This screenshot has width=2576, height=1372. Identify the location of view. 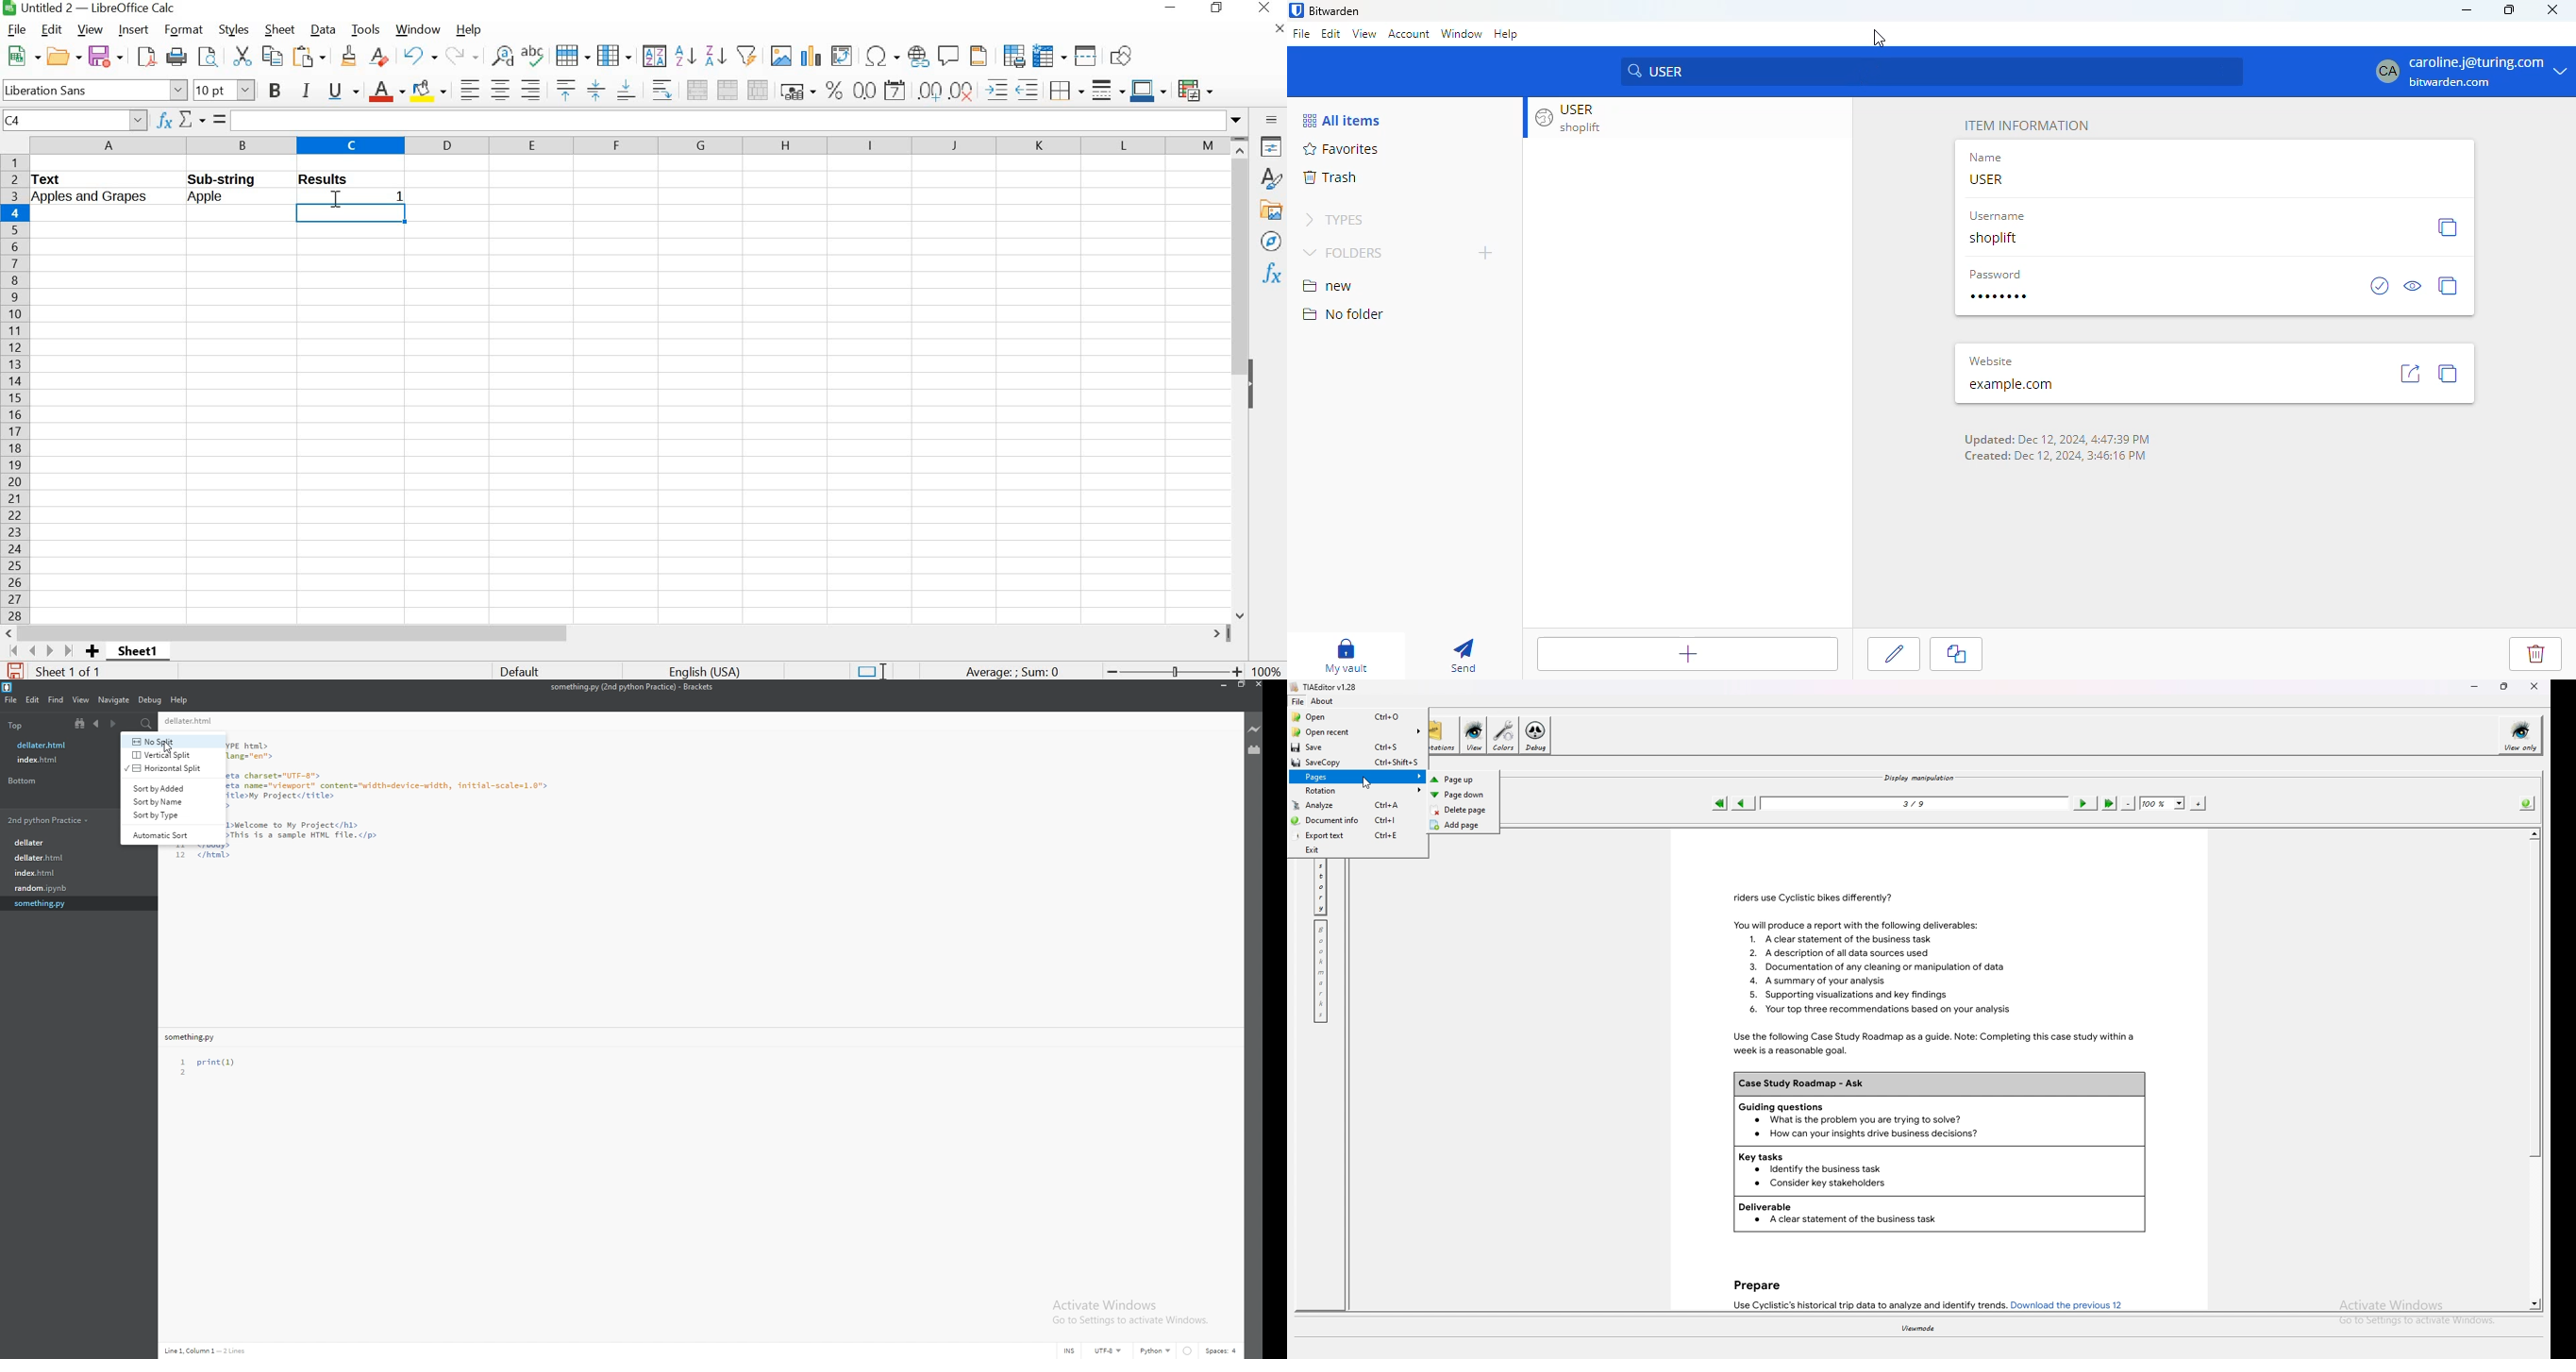
(1364, 33).